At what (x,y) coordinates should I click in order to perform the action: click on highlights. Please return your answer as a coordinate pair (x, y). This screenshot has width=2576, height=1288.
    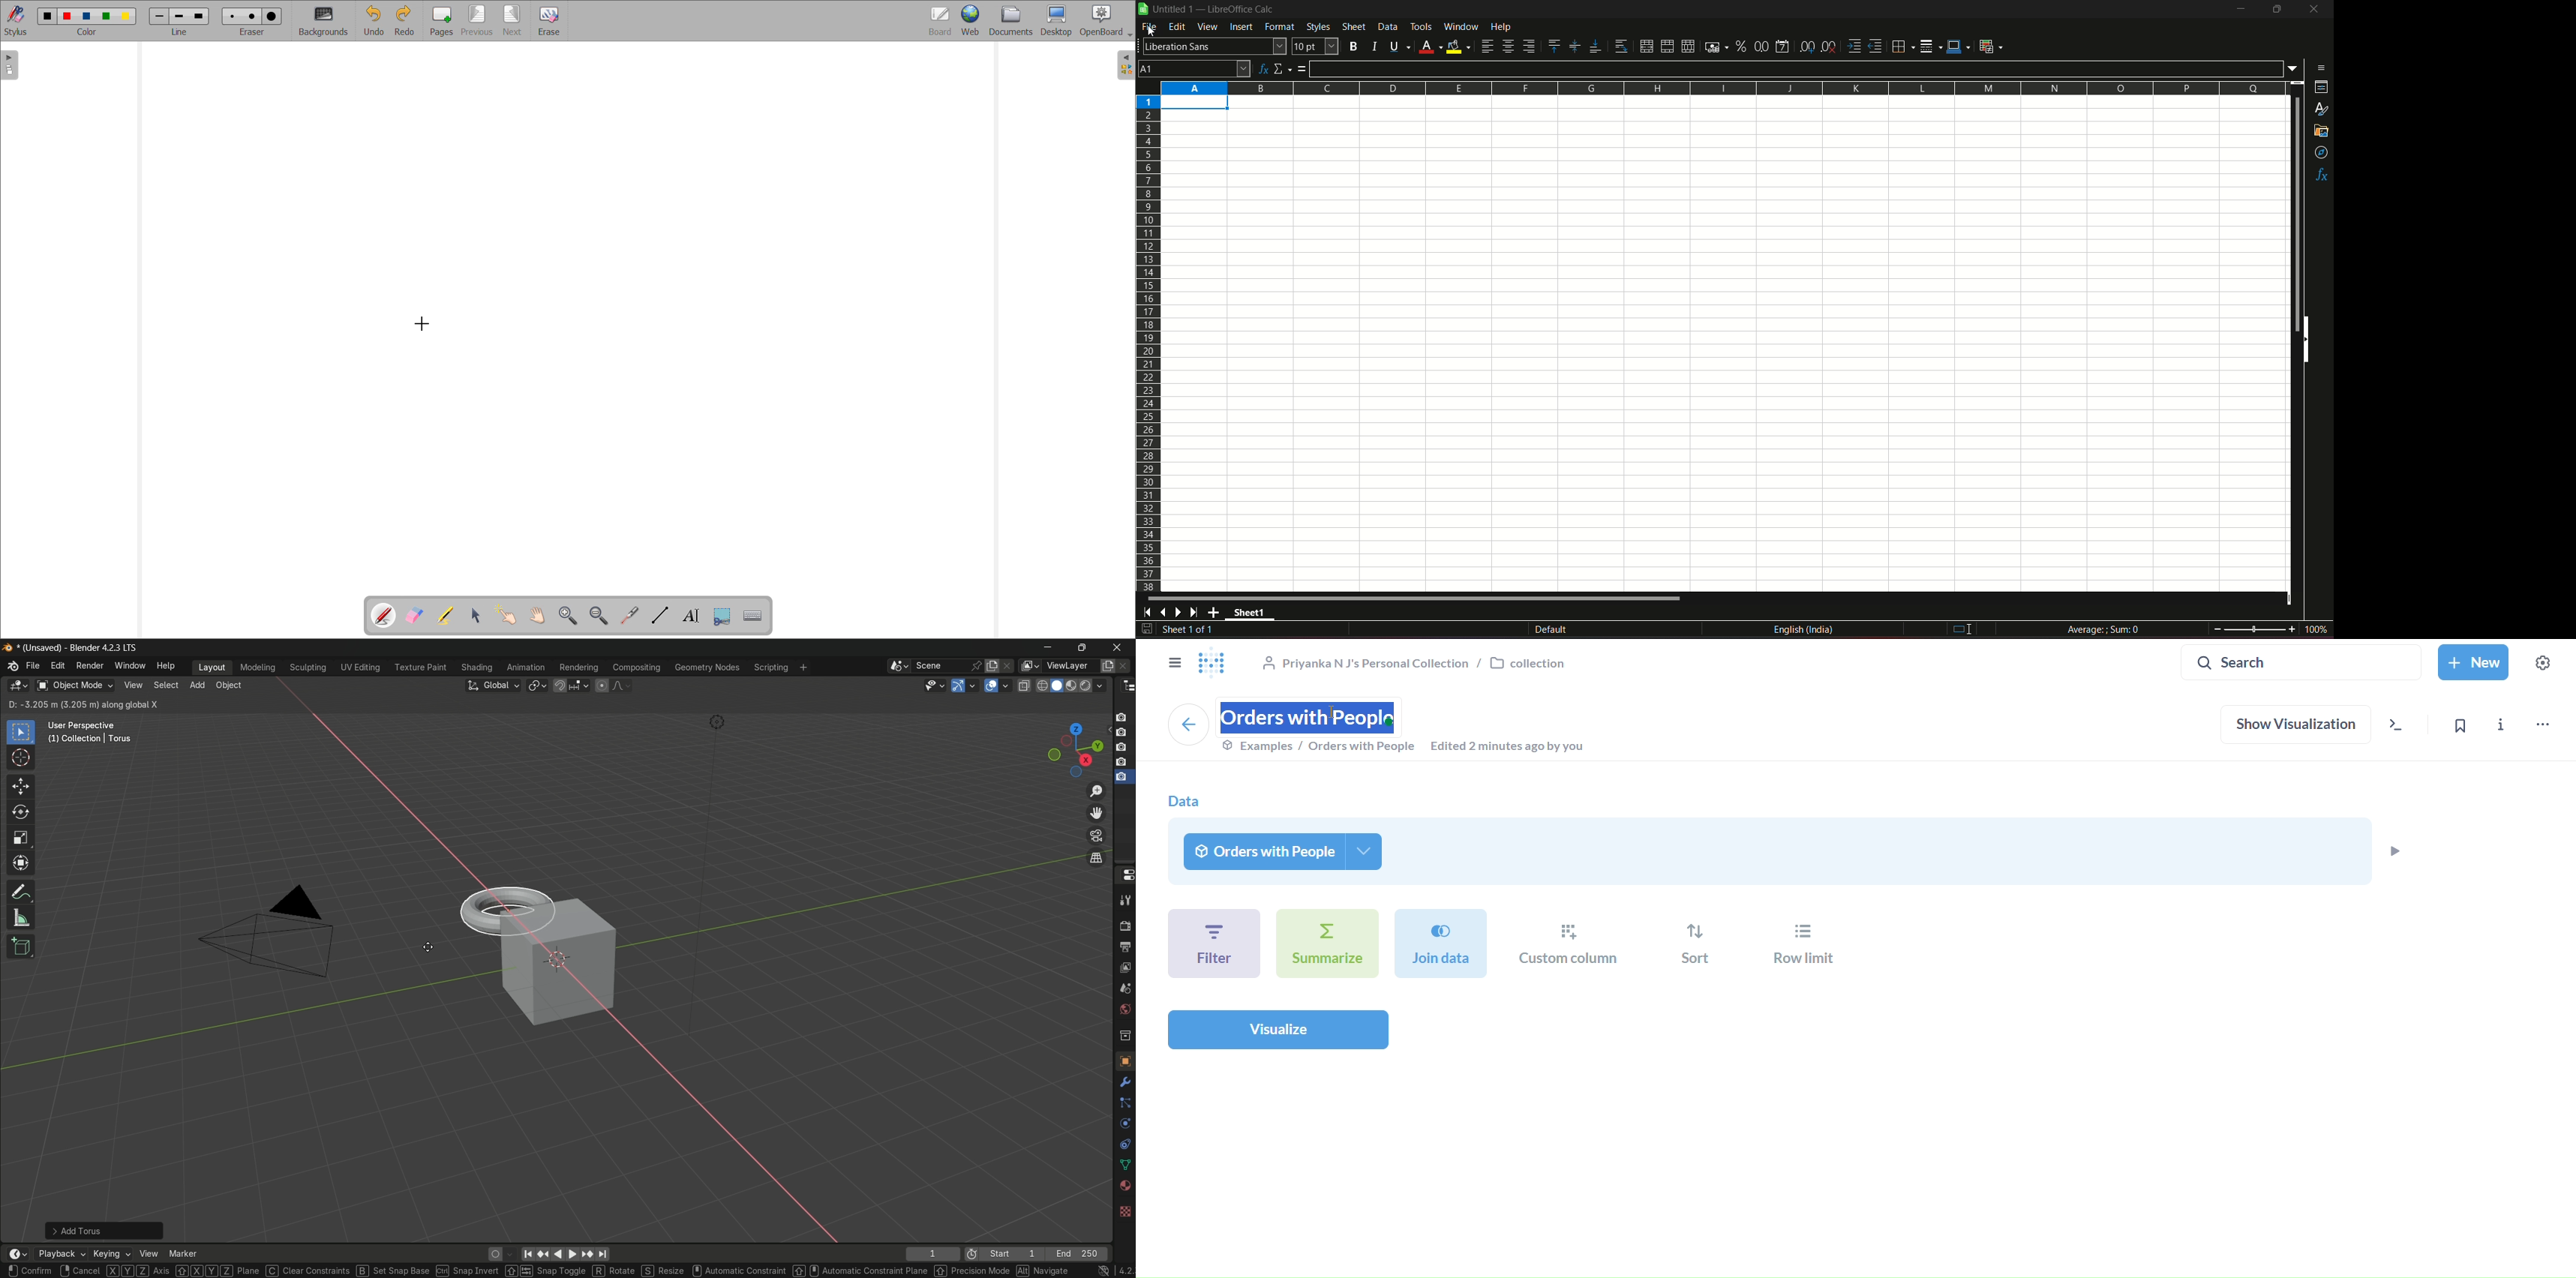
    Looking at the image, I should click on (446, 615).